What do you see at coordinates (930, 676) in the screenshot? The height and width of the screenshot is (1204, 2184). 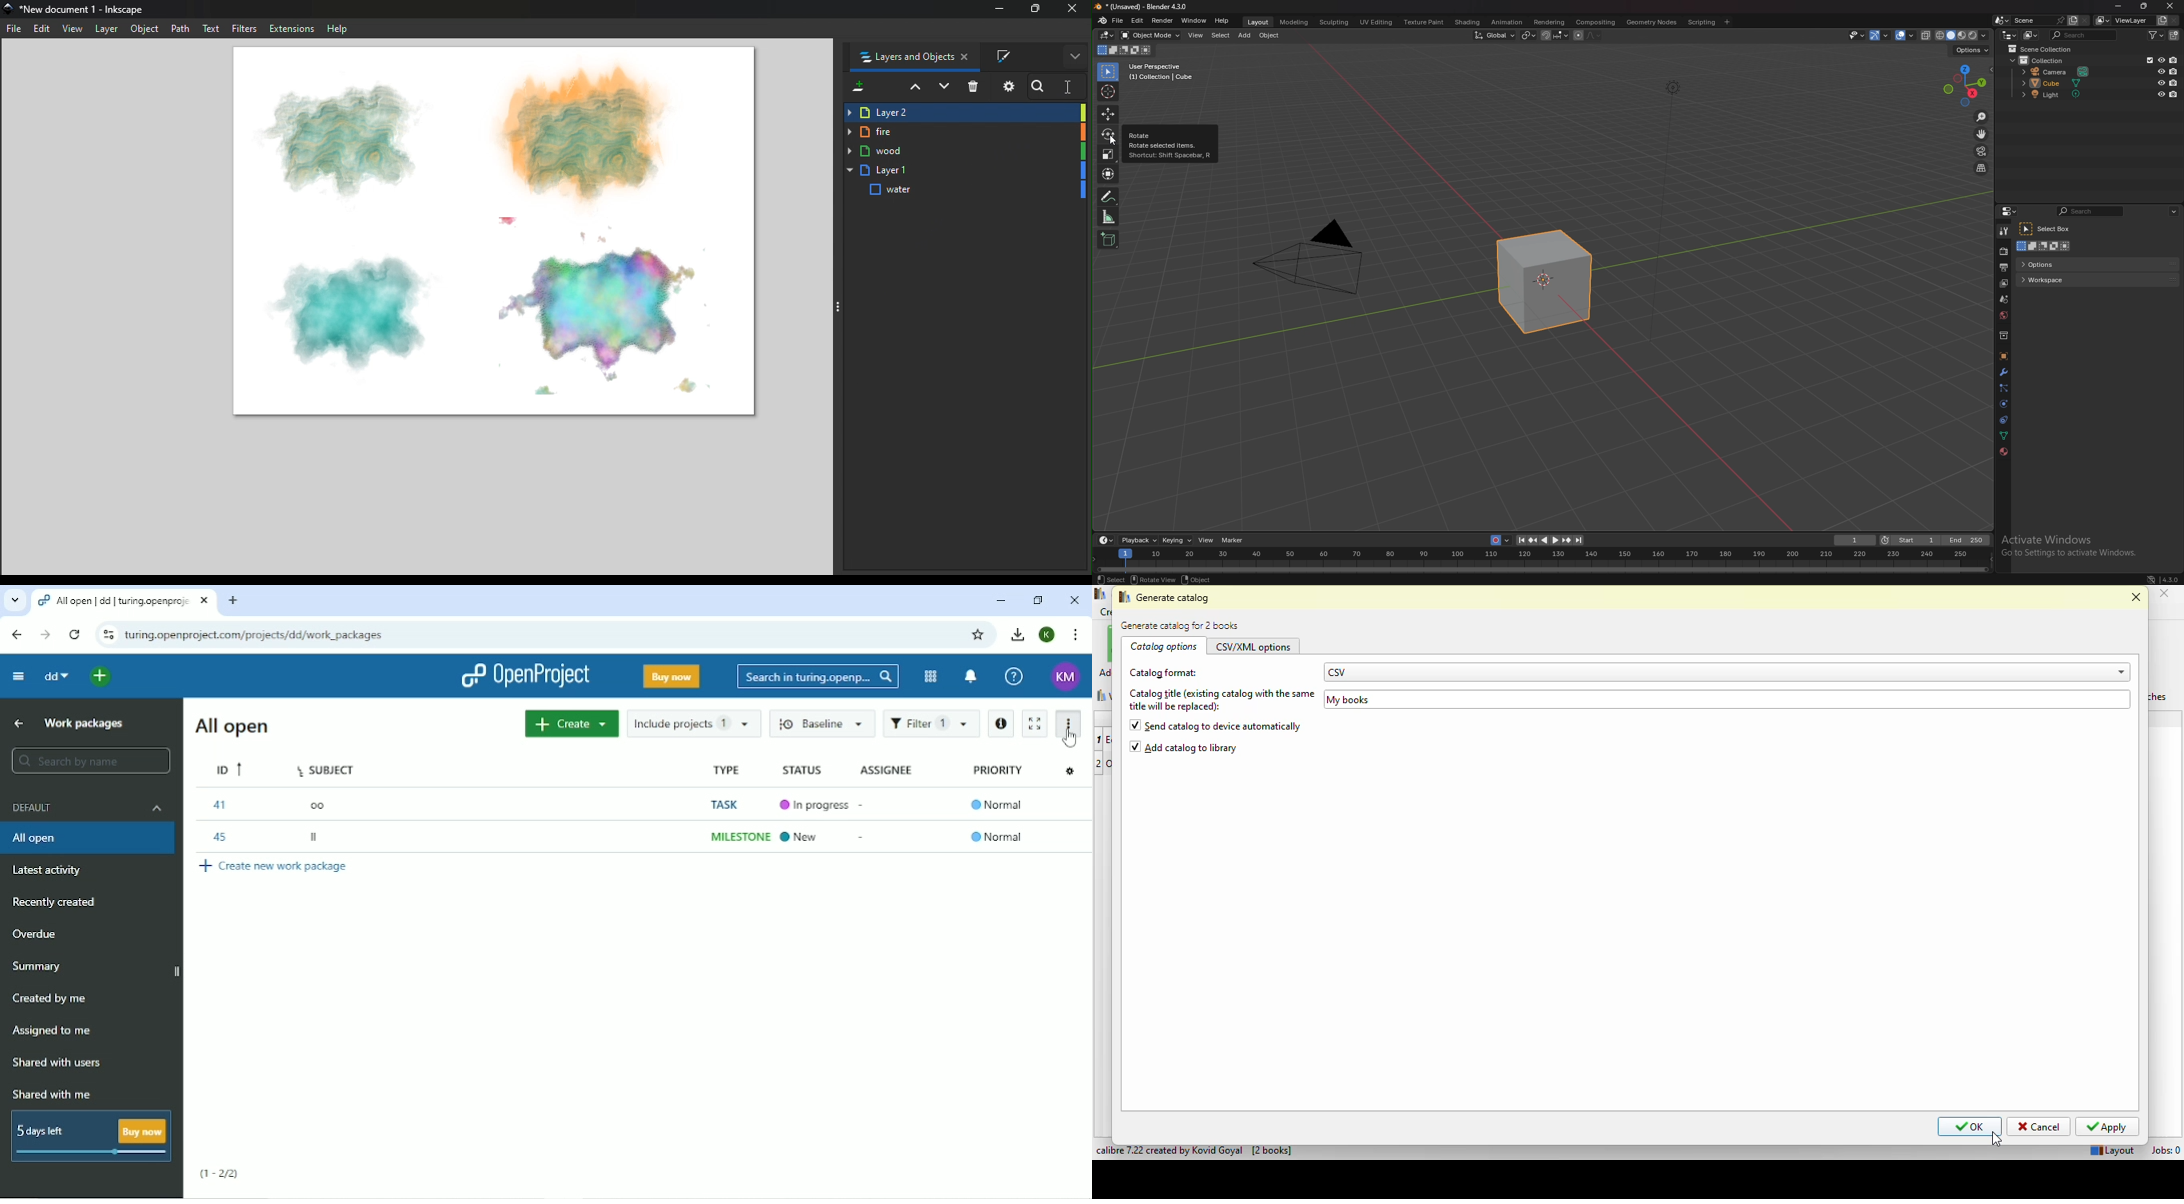 I see `Modules` at bounding box center [930, 676].